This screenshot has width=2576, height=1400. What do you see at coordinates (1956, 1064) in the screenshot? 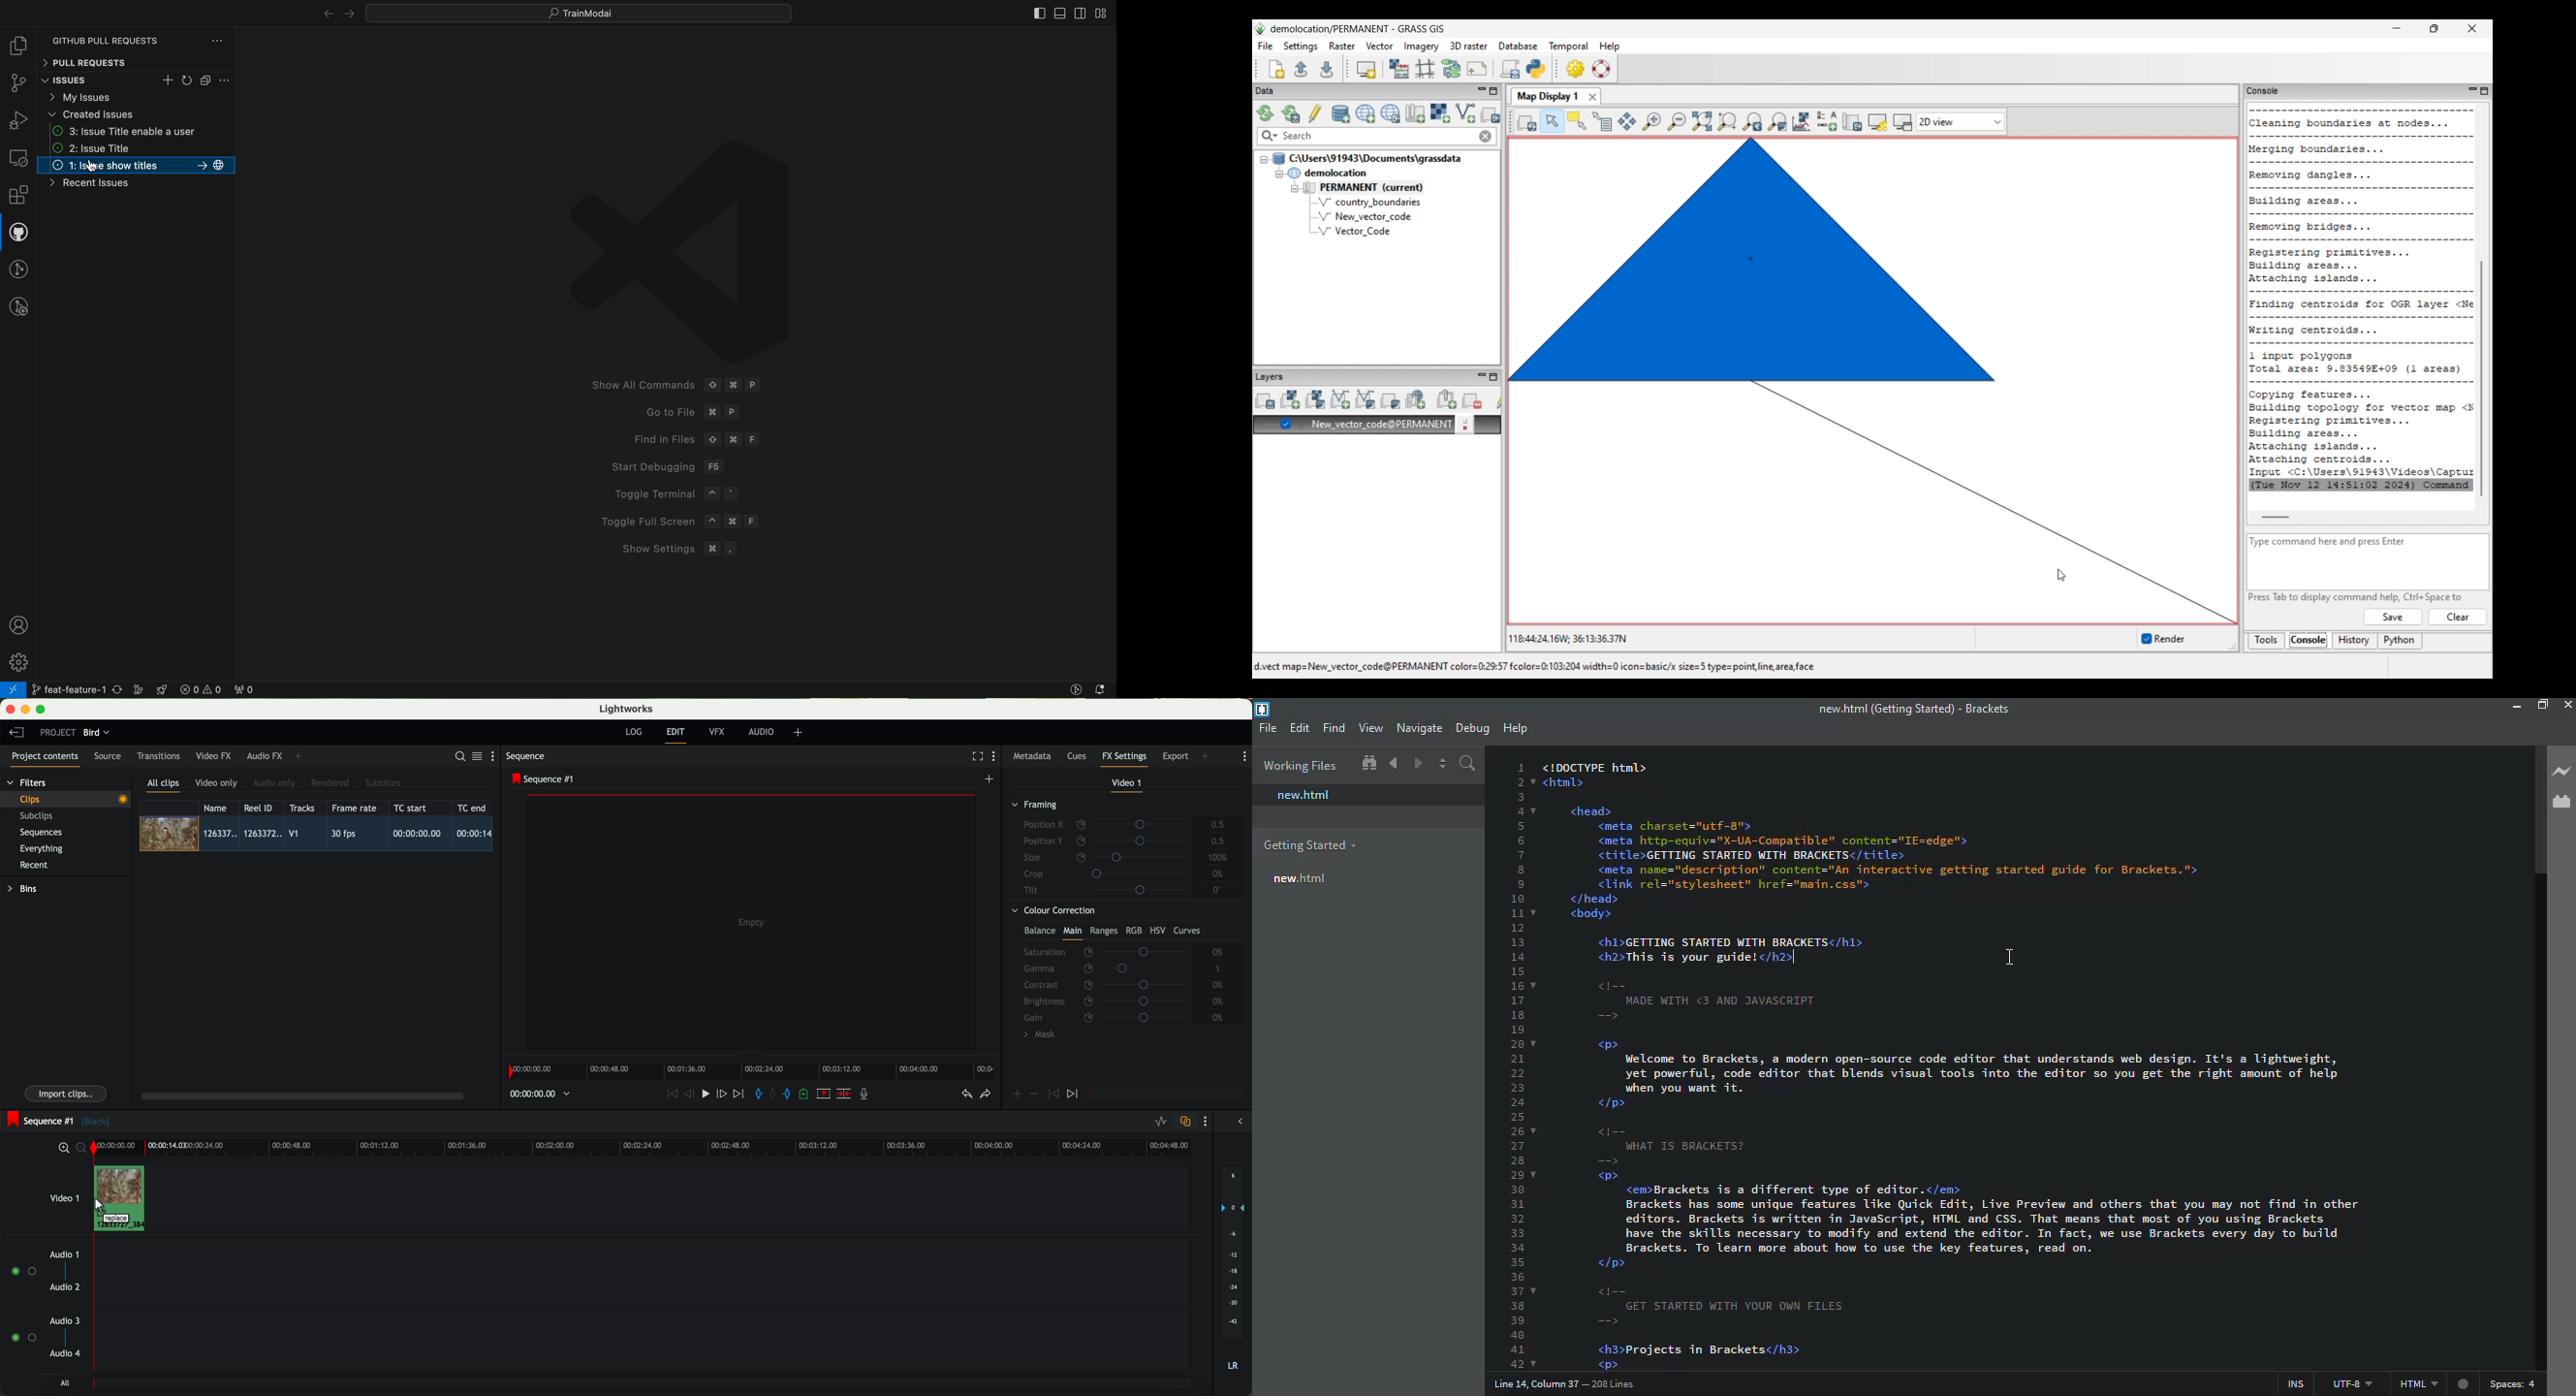
I see `test code` at bounding box center [1956, 1064].